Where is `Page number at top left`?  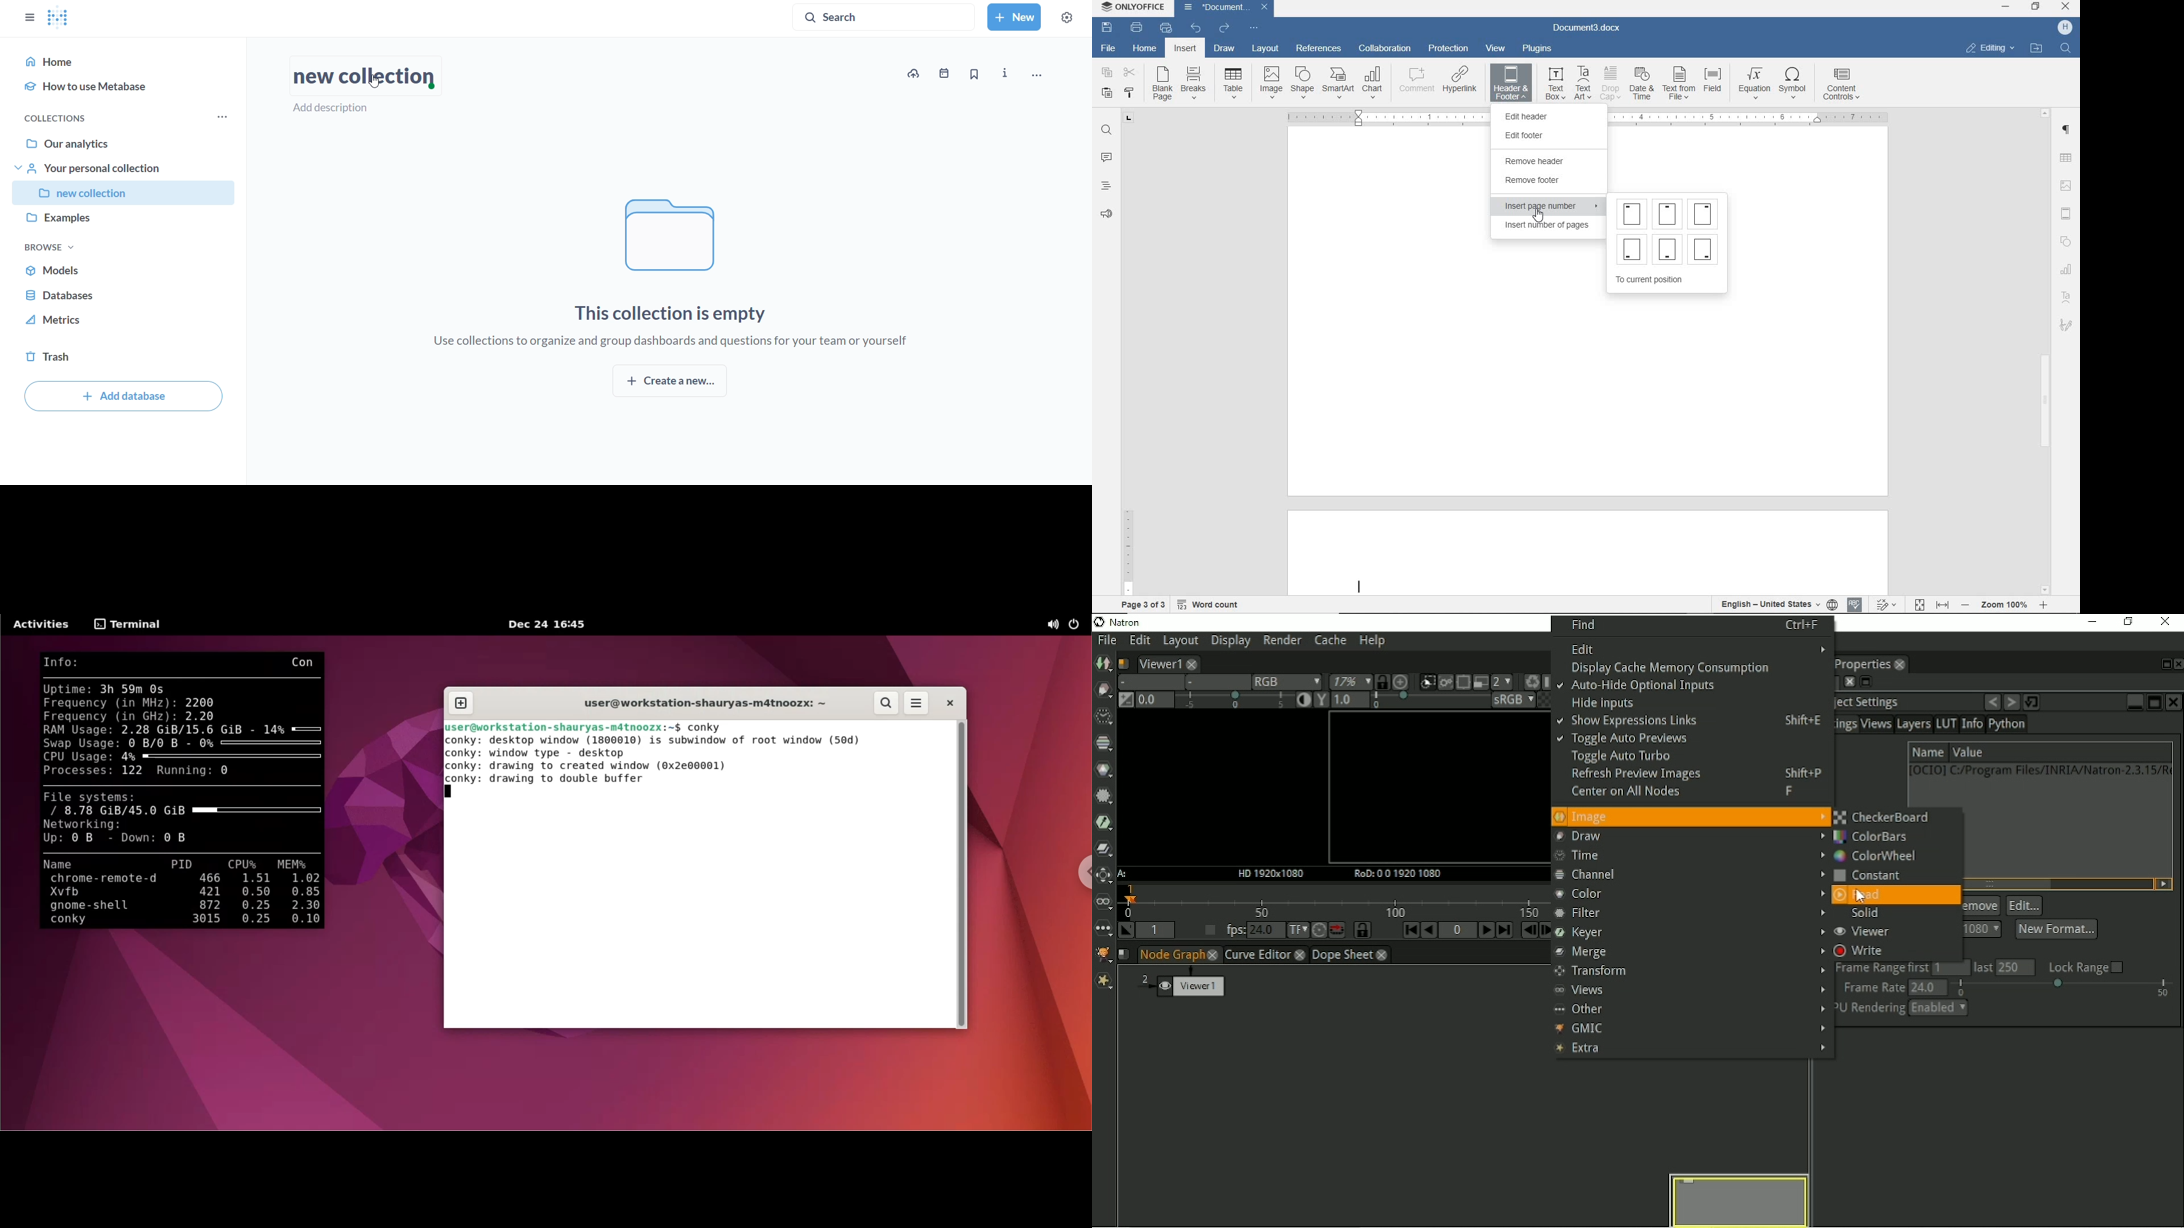 Page number at top left is located at coordinates (1632, 213).